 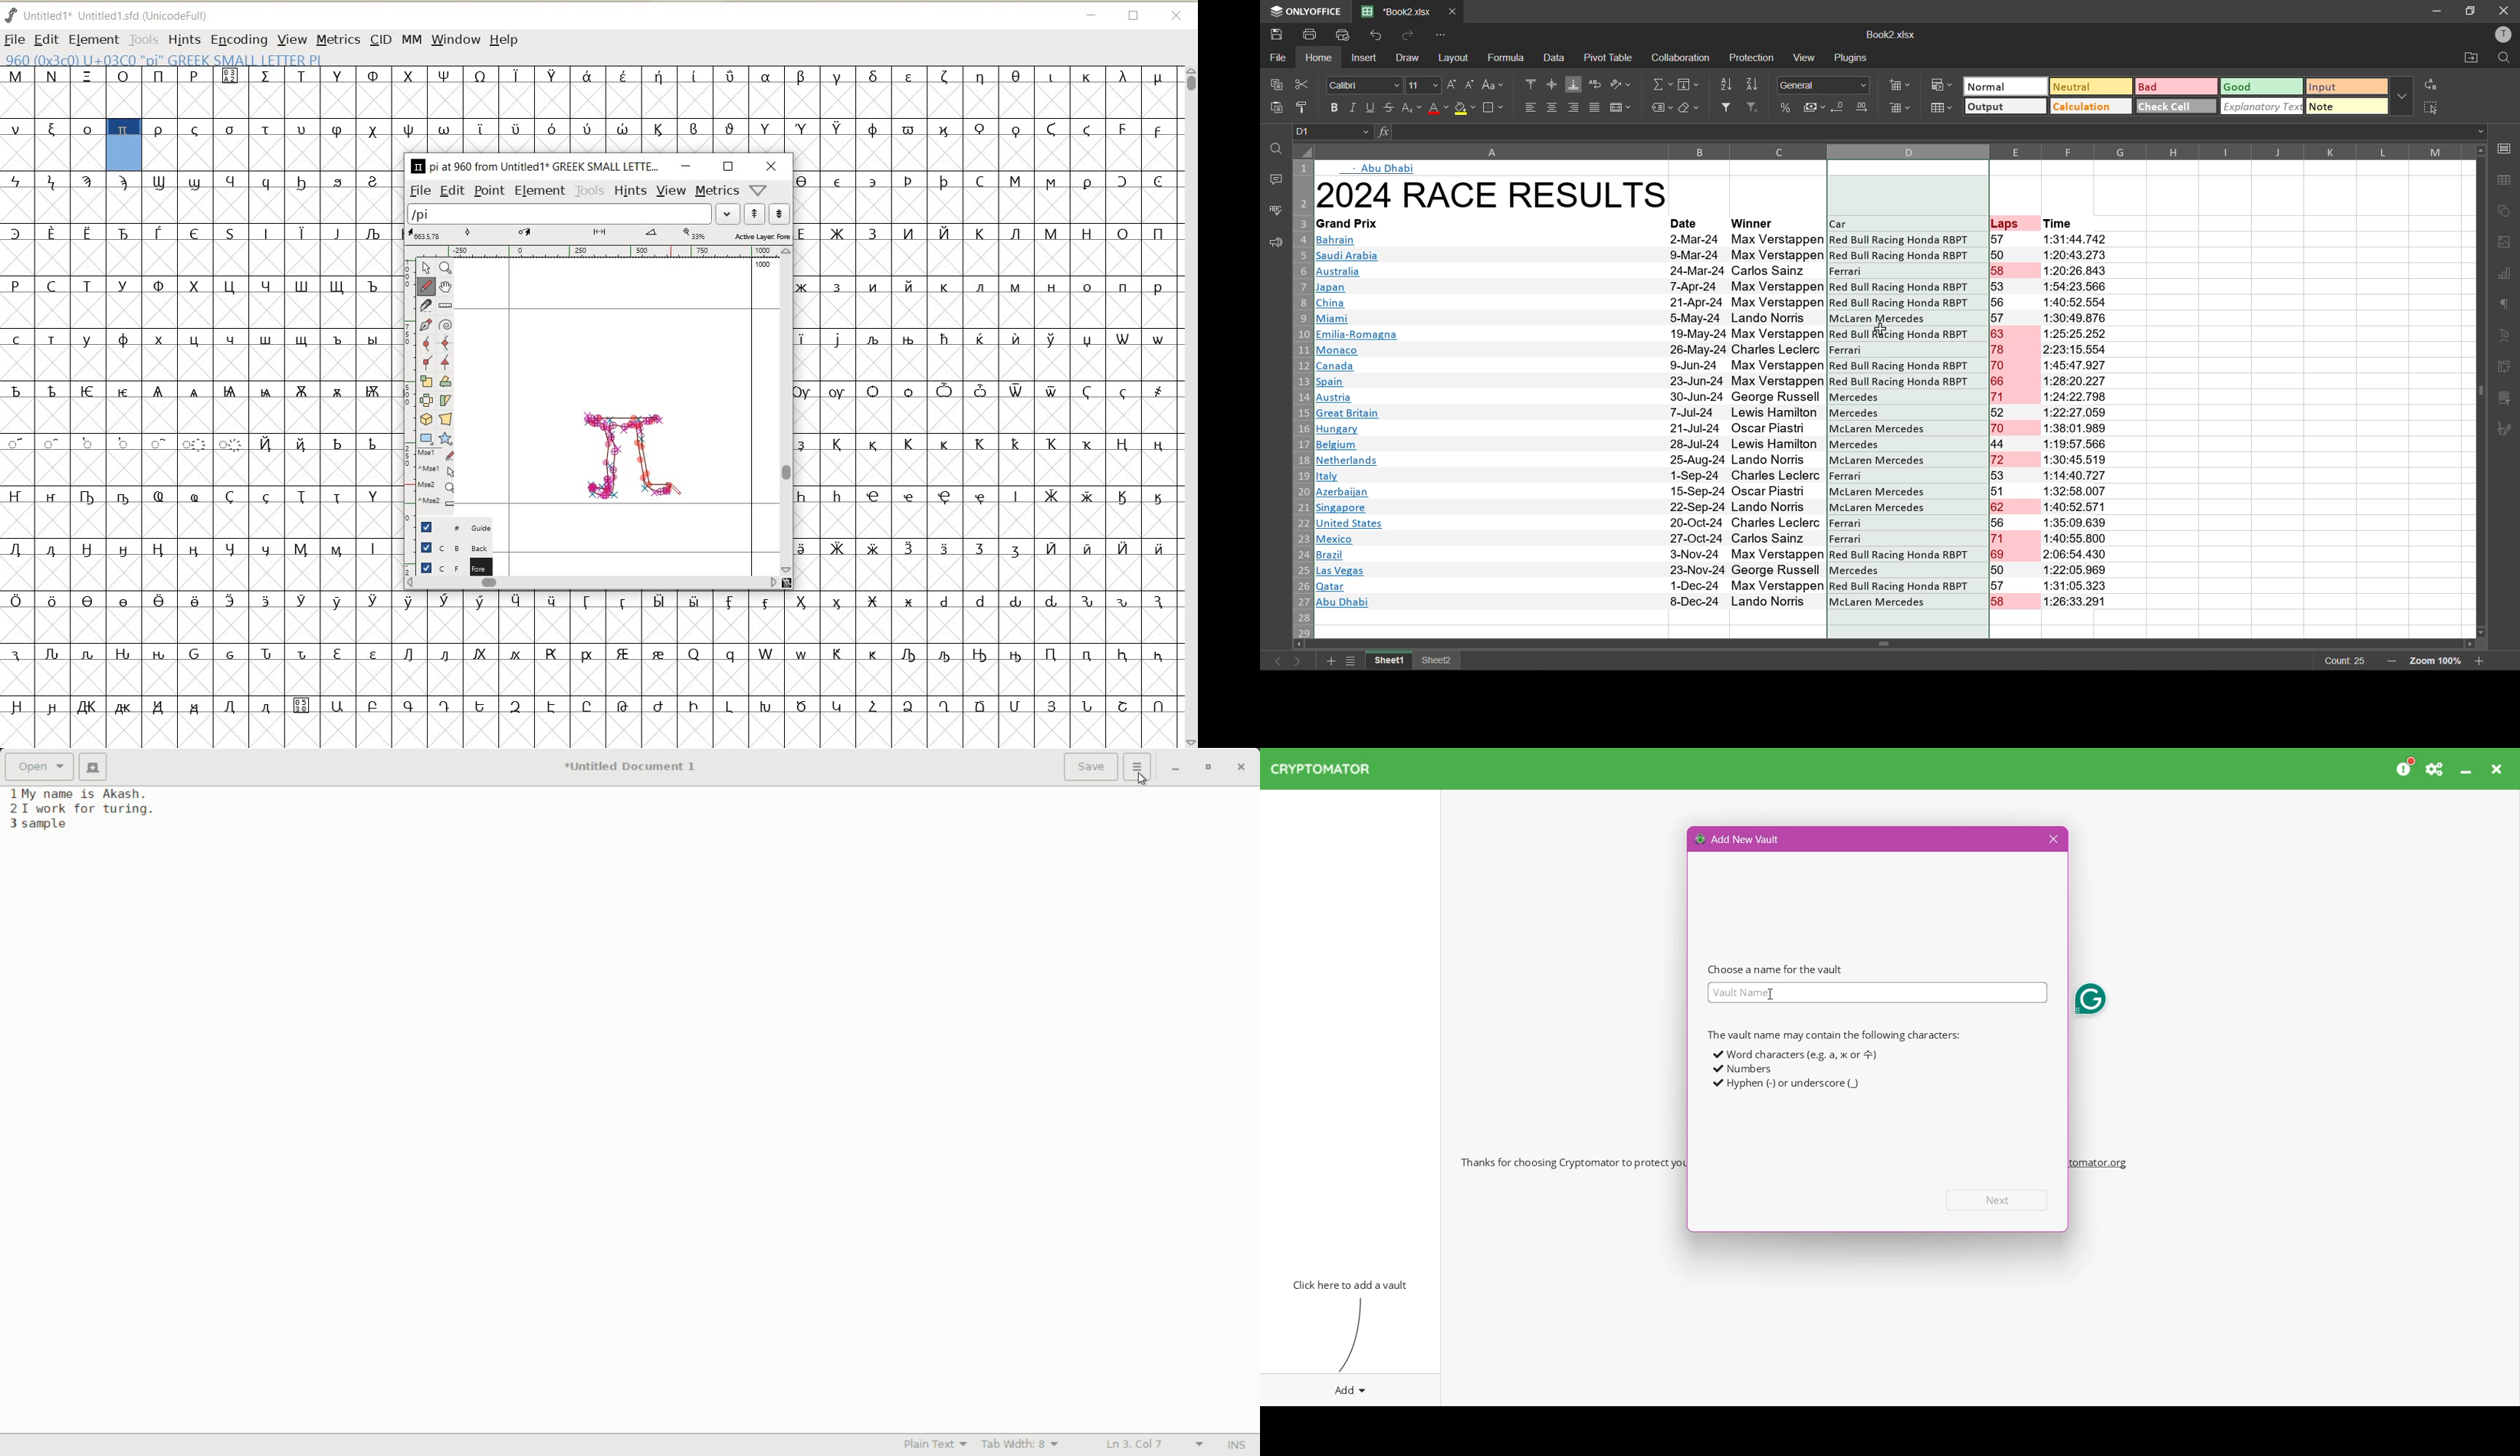 I want to click on United States 20-Oct-24 Charles Leclerc Ferrari 56 1:35:09.639, so click(x=1717, y=522).